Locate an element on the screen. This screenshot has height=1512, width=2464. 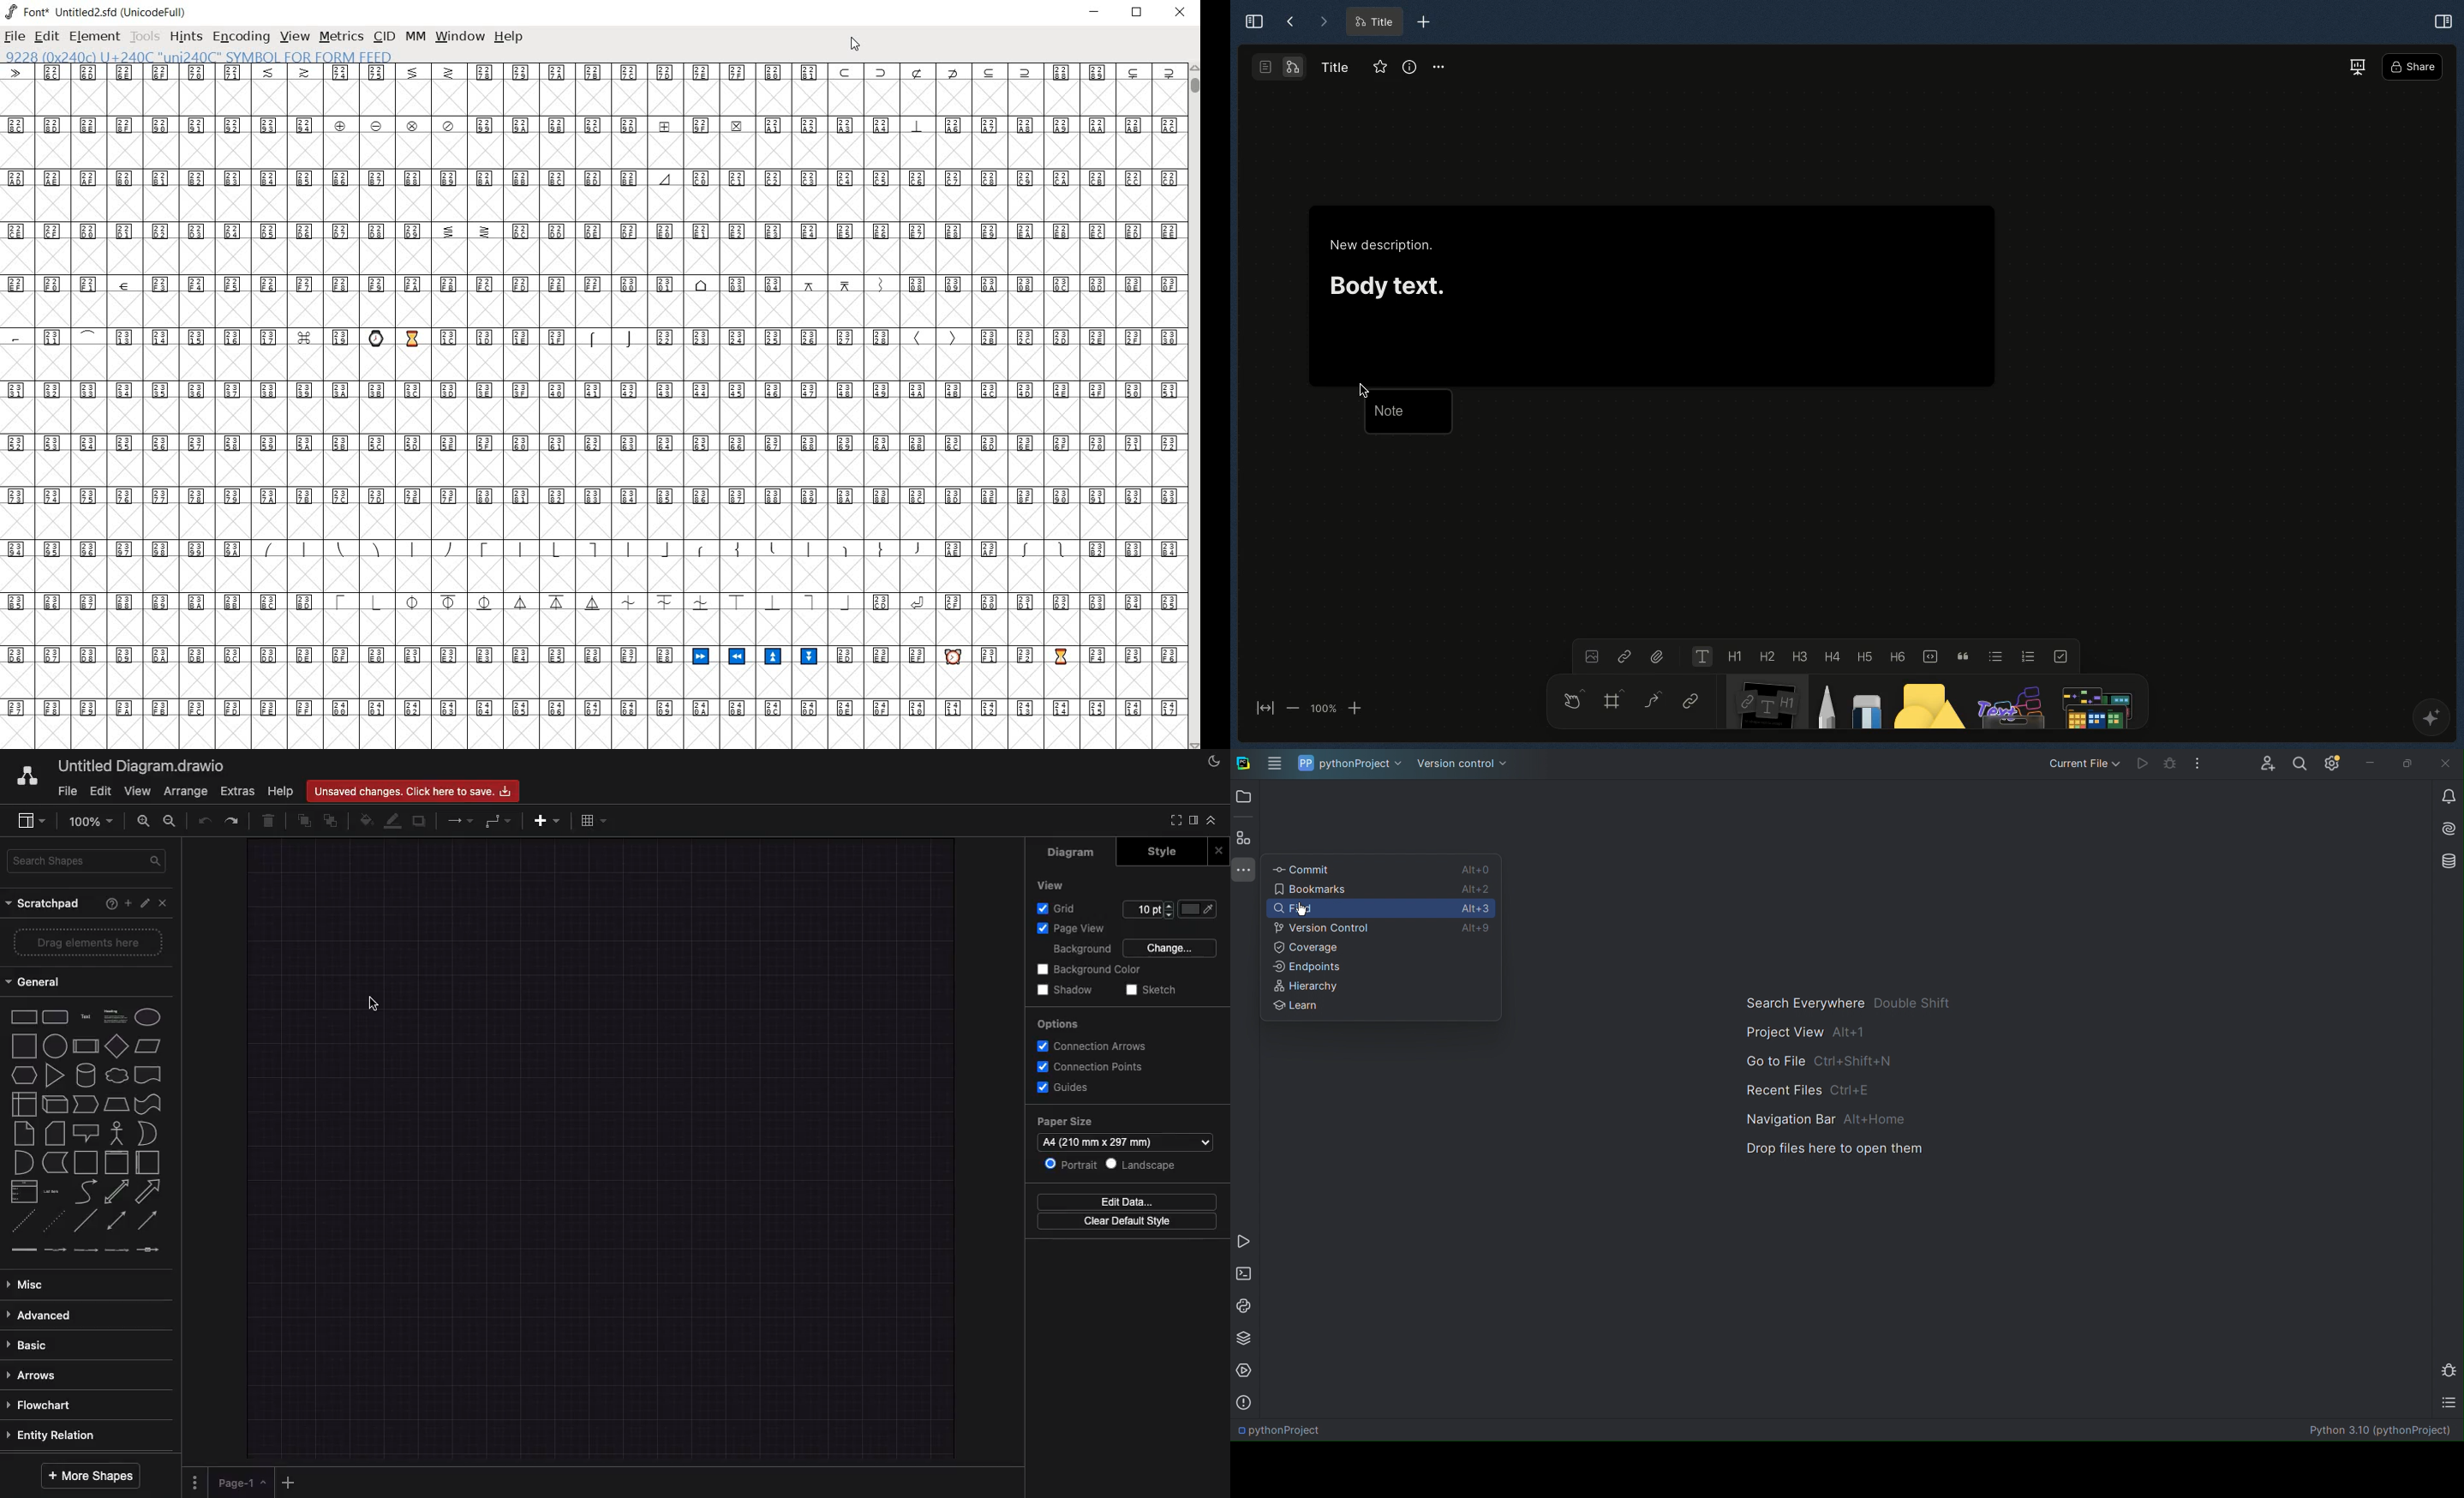
pythonProject is located at coordinates (1350, 763).